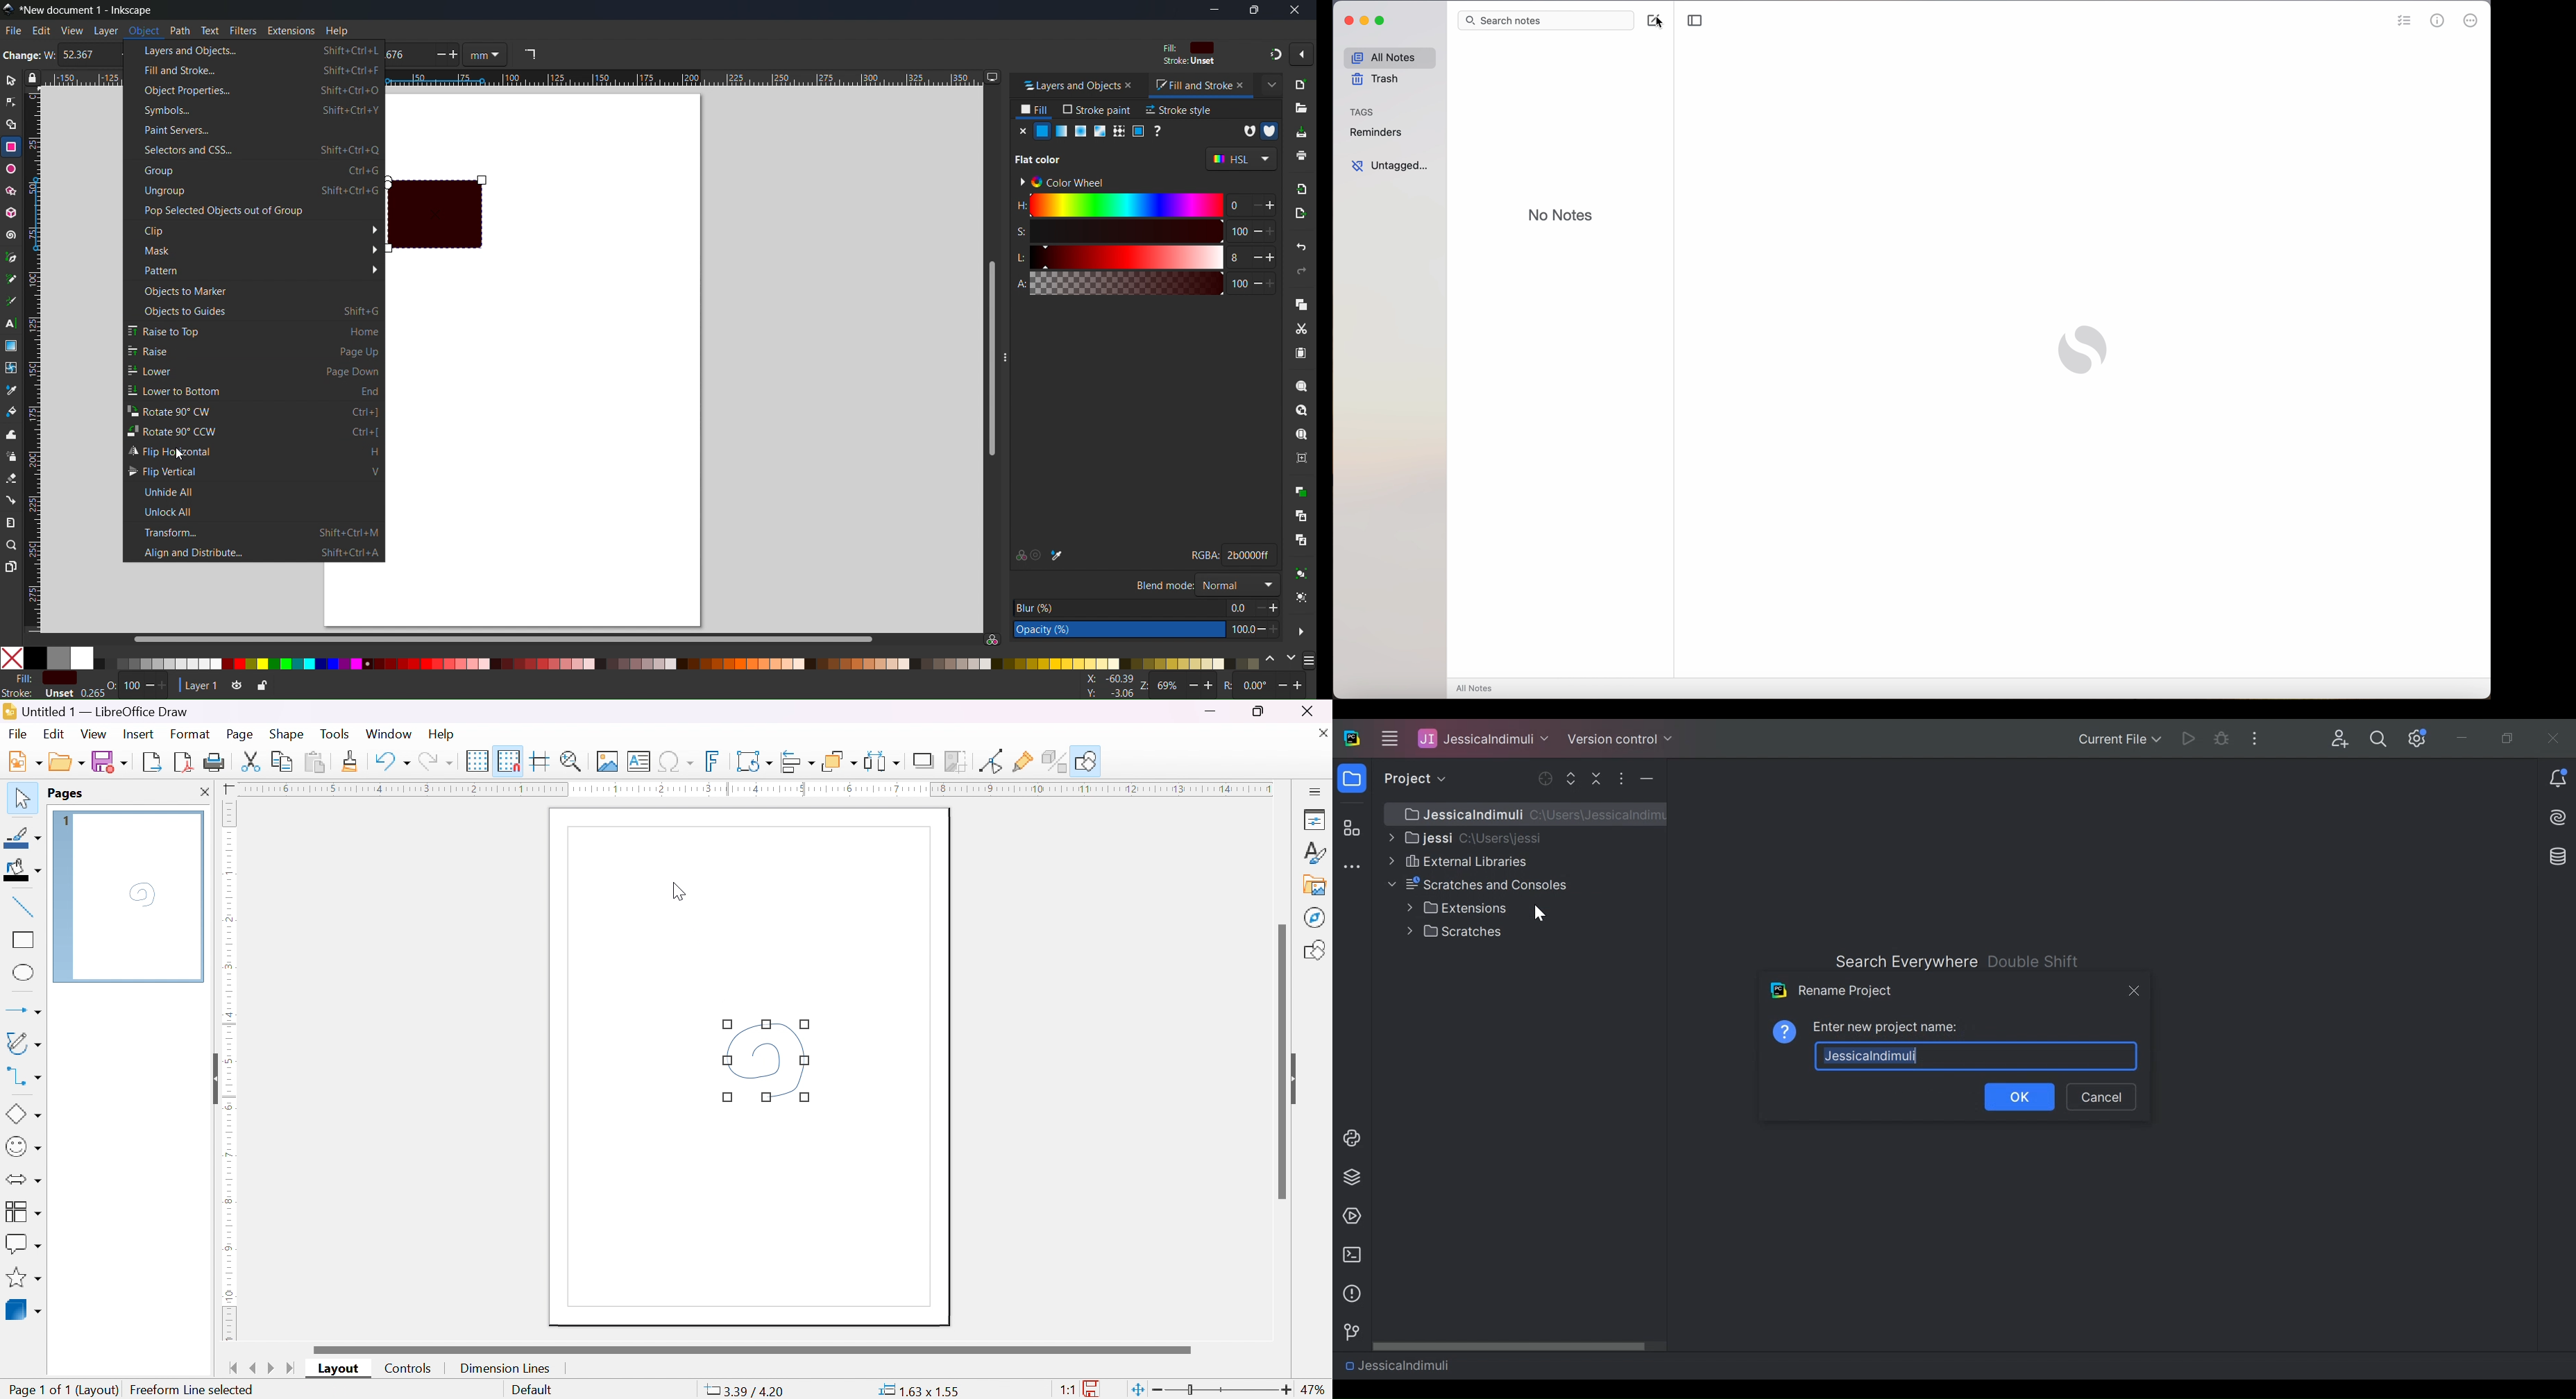  I want to click on close, so click(1241, 84).